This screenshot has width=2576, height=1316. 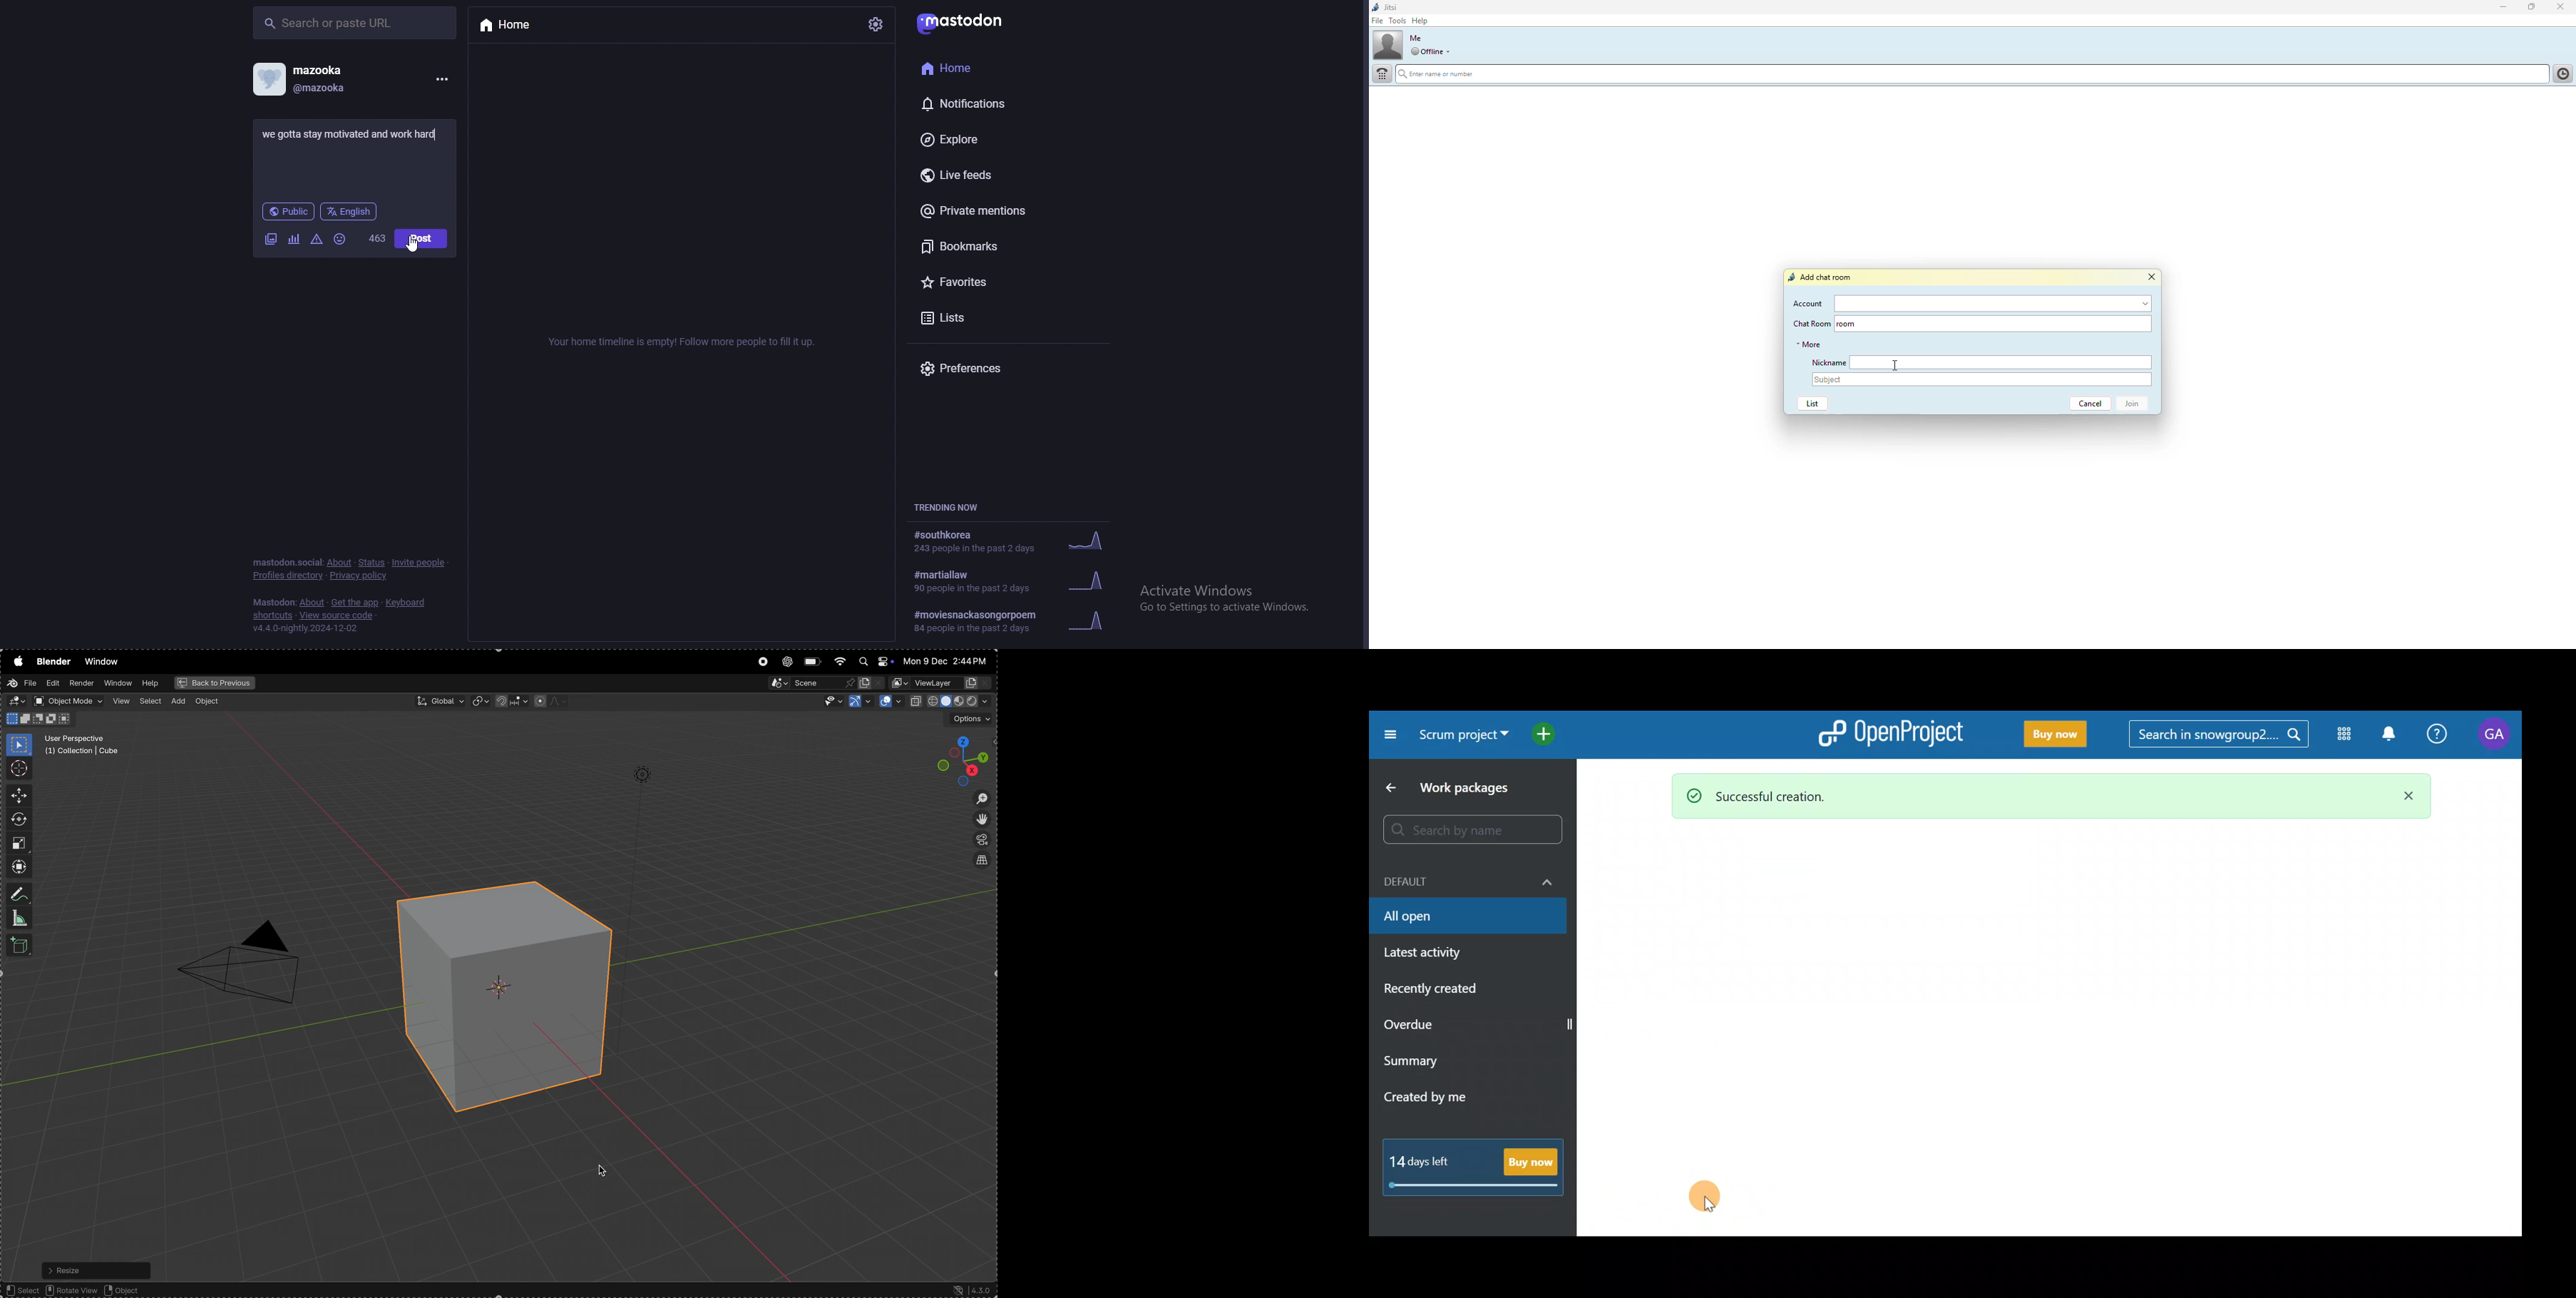 I want to click on Close, so click(x=2404, y=797).